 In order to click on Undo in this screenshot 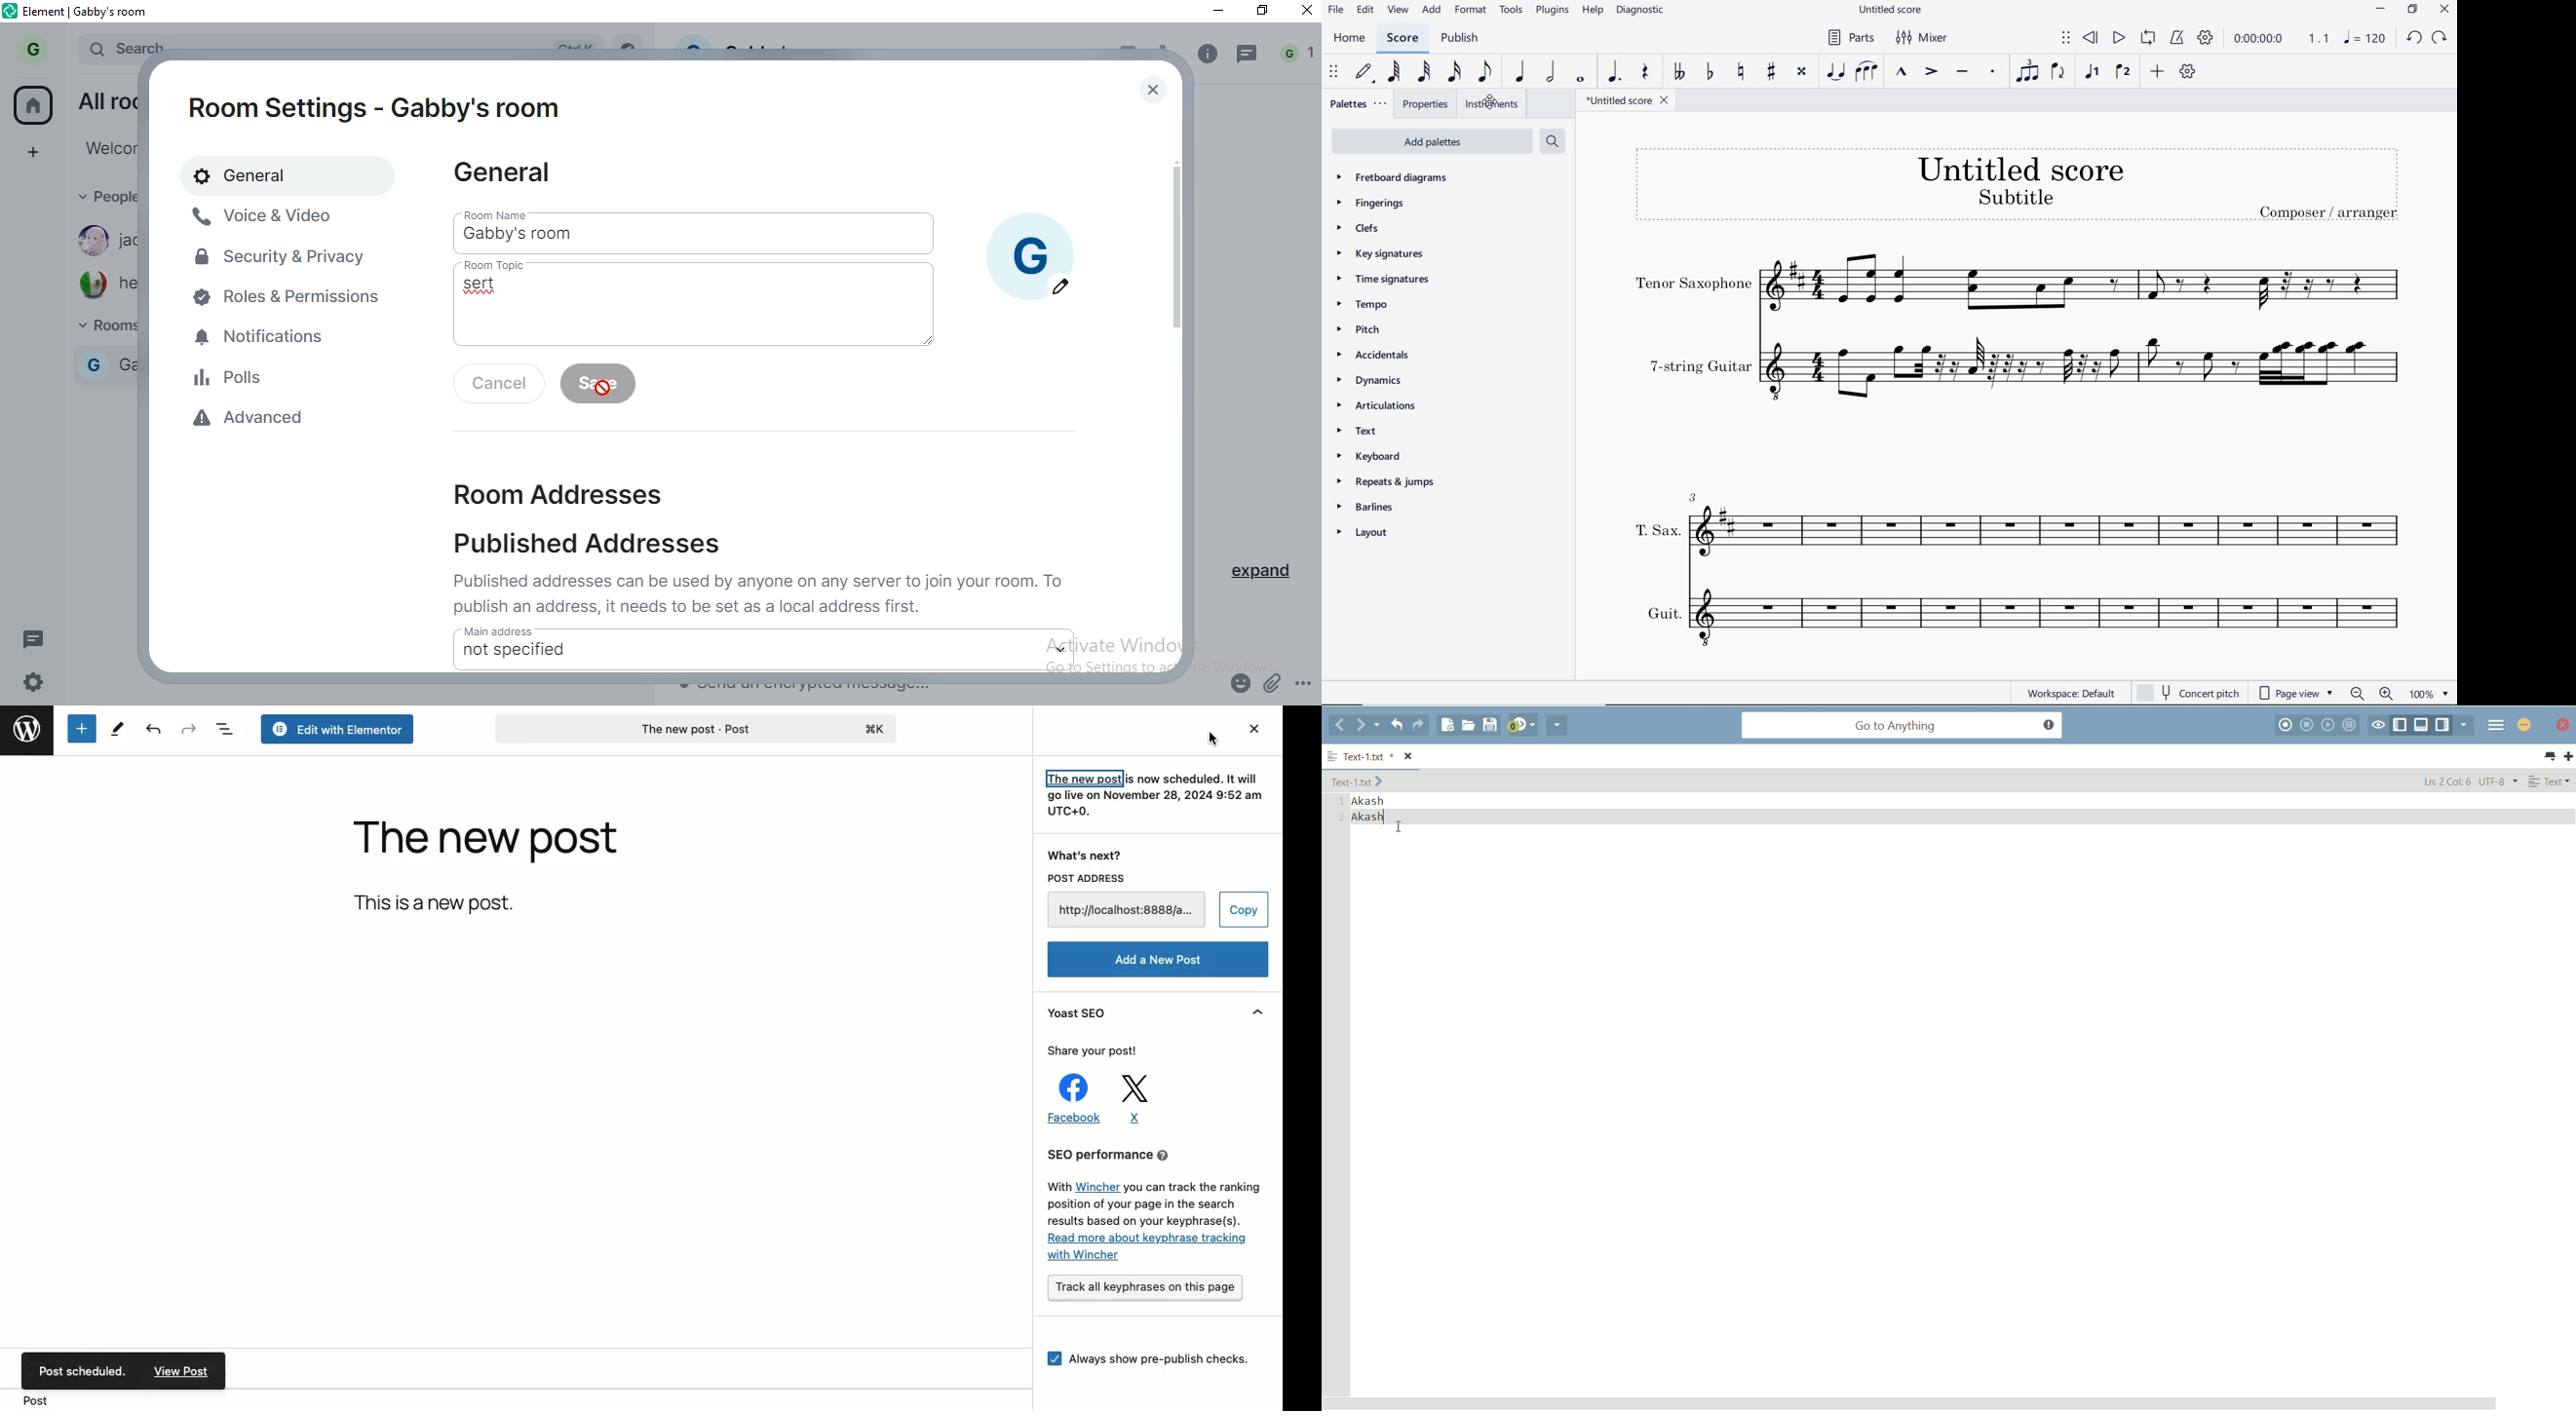, I will do `click(153, 730)`.